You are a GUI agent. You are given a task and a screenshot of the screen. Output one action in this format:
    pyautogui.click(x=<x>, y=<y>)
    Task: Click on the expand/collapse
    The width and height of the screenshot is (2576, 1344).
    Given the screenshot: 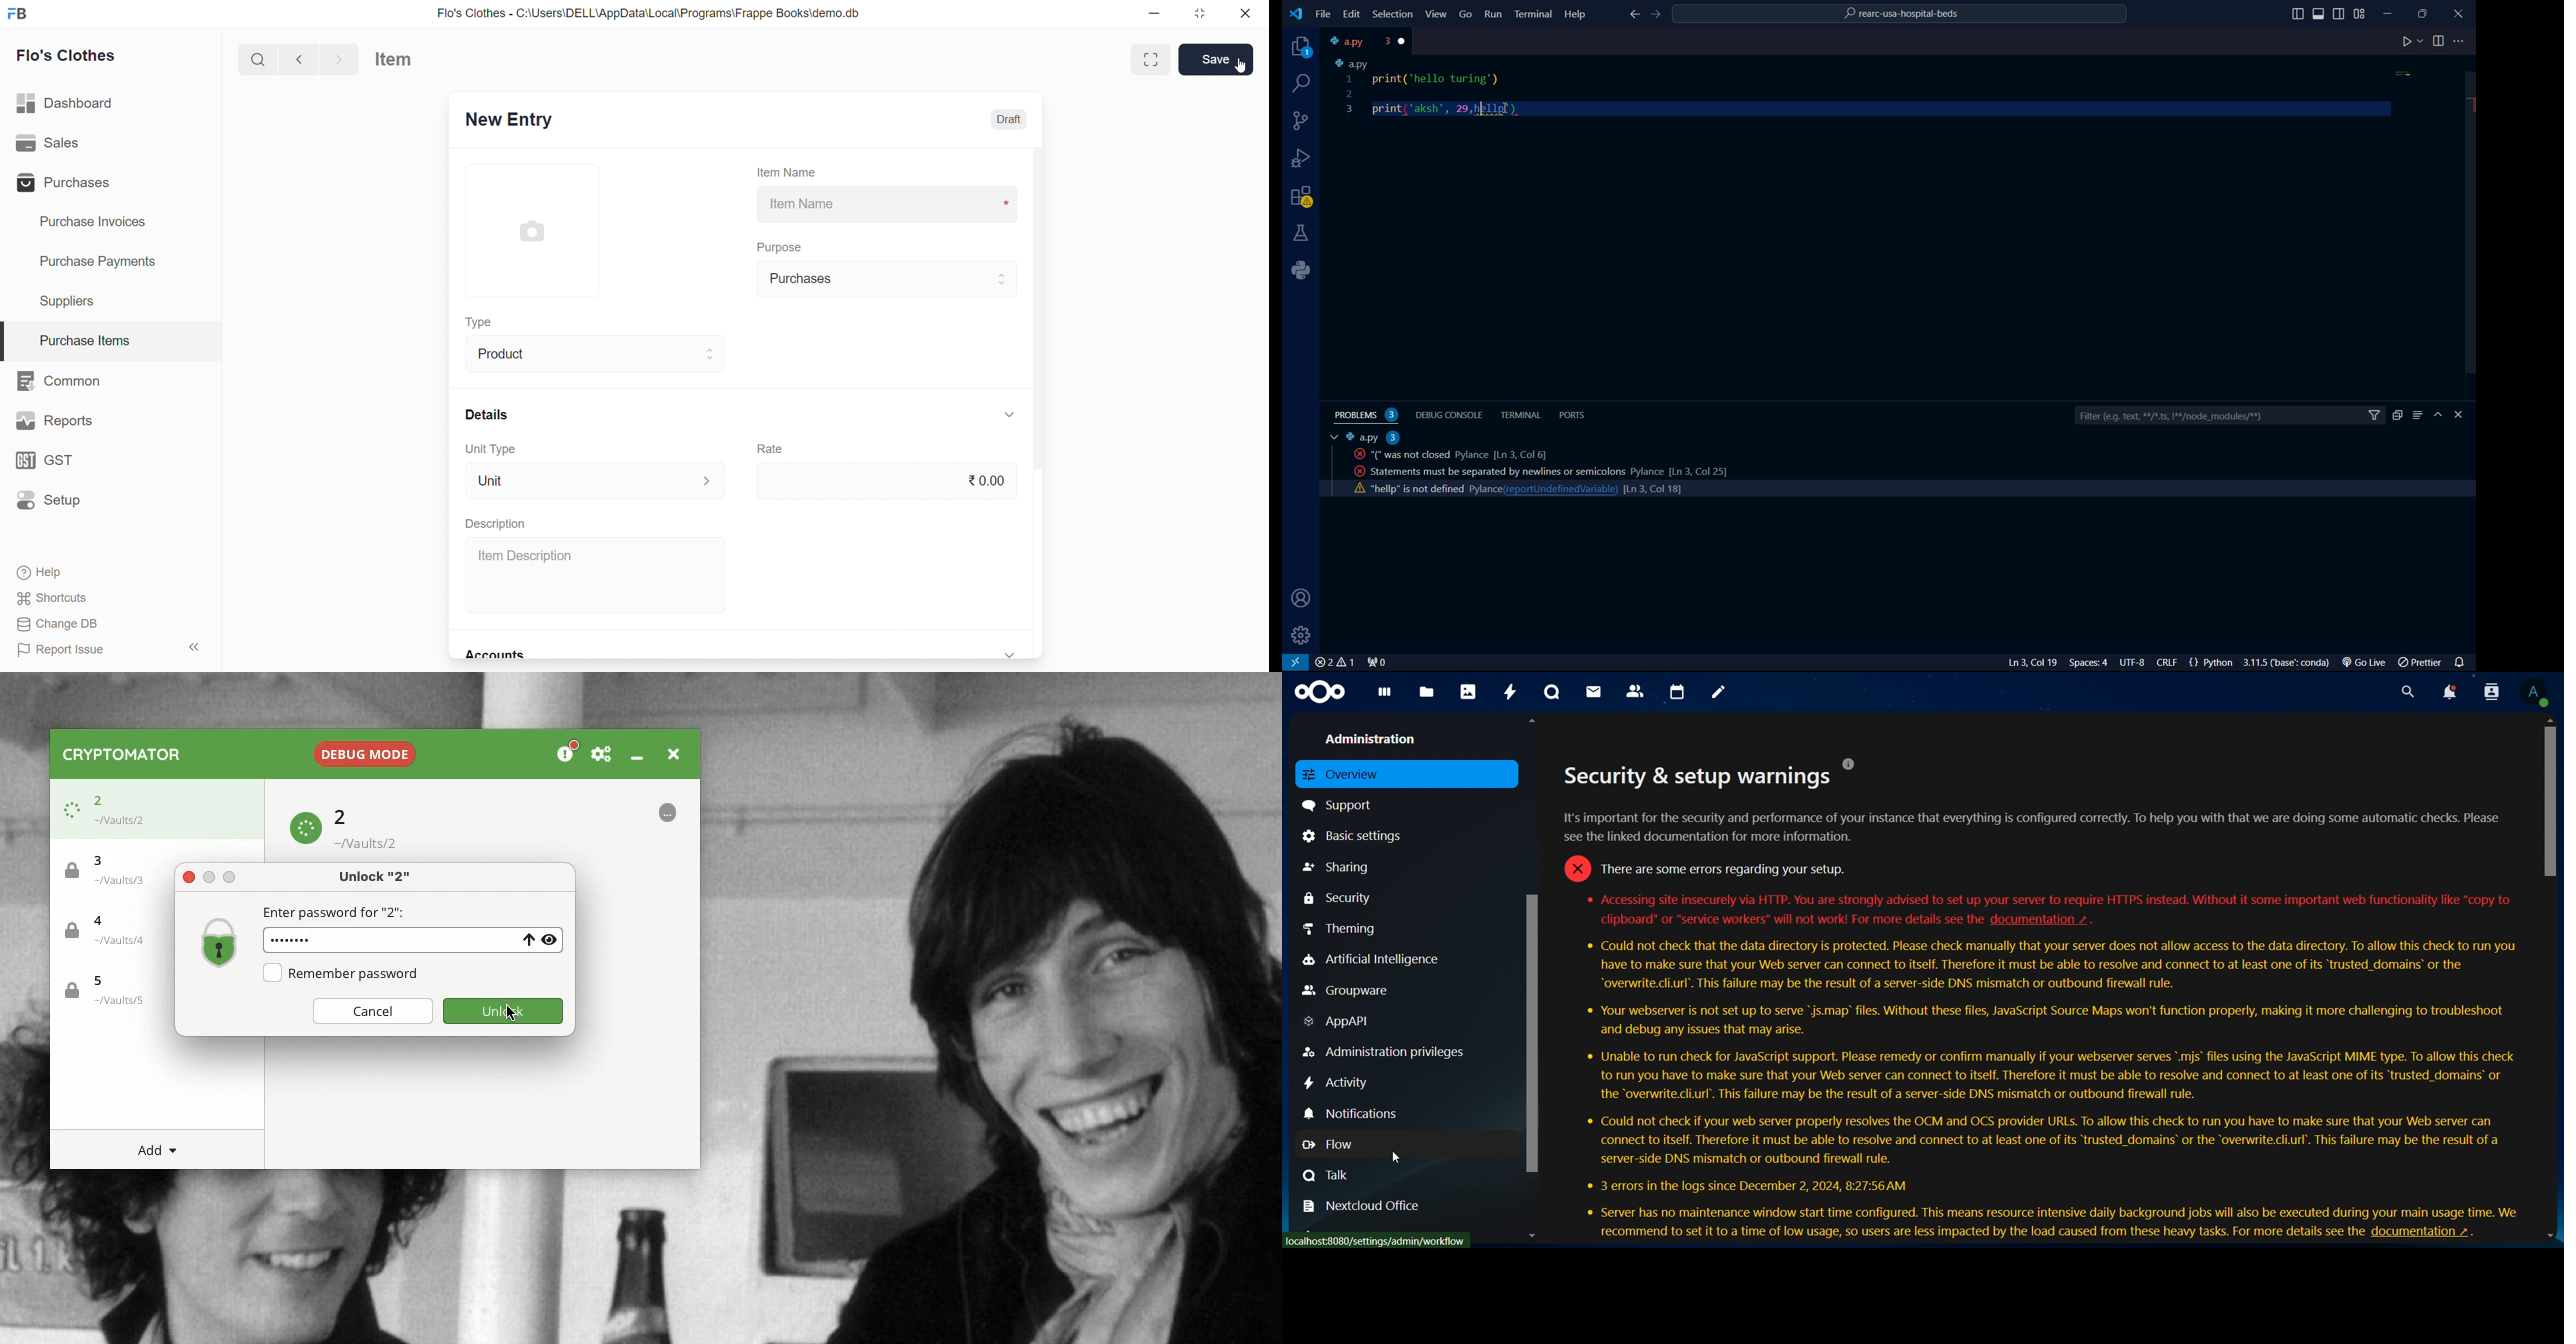 What is the action you would take?
    pyautogui.click(x=1012, y=653)
    